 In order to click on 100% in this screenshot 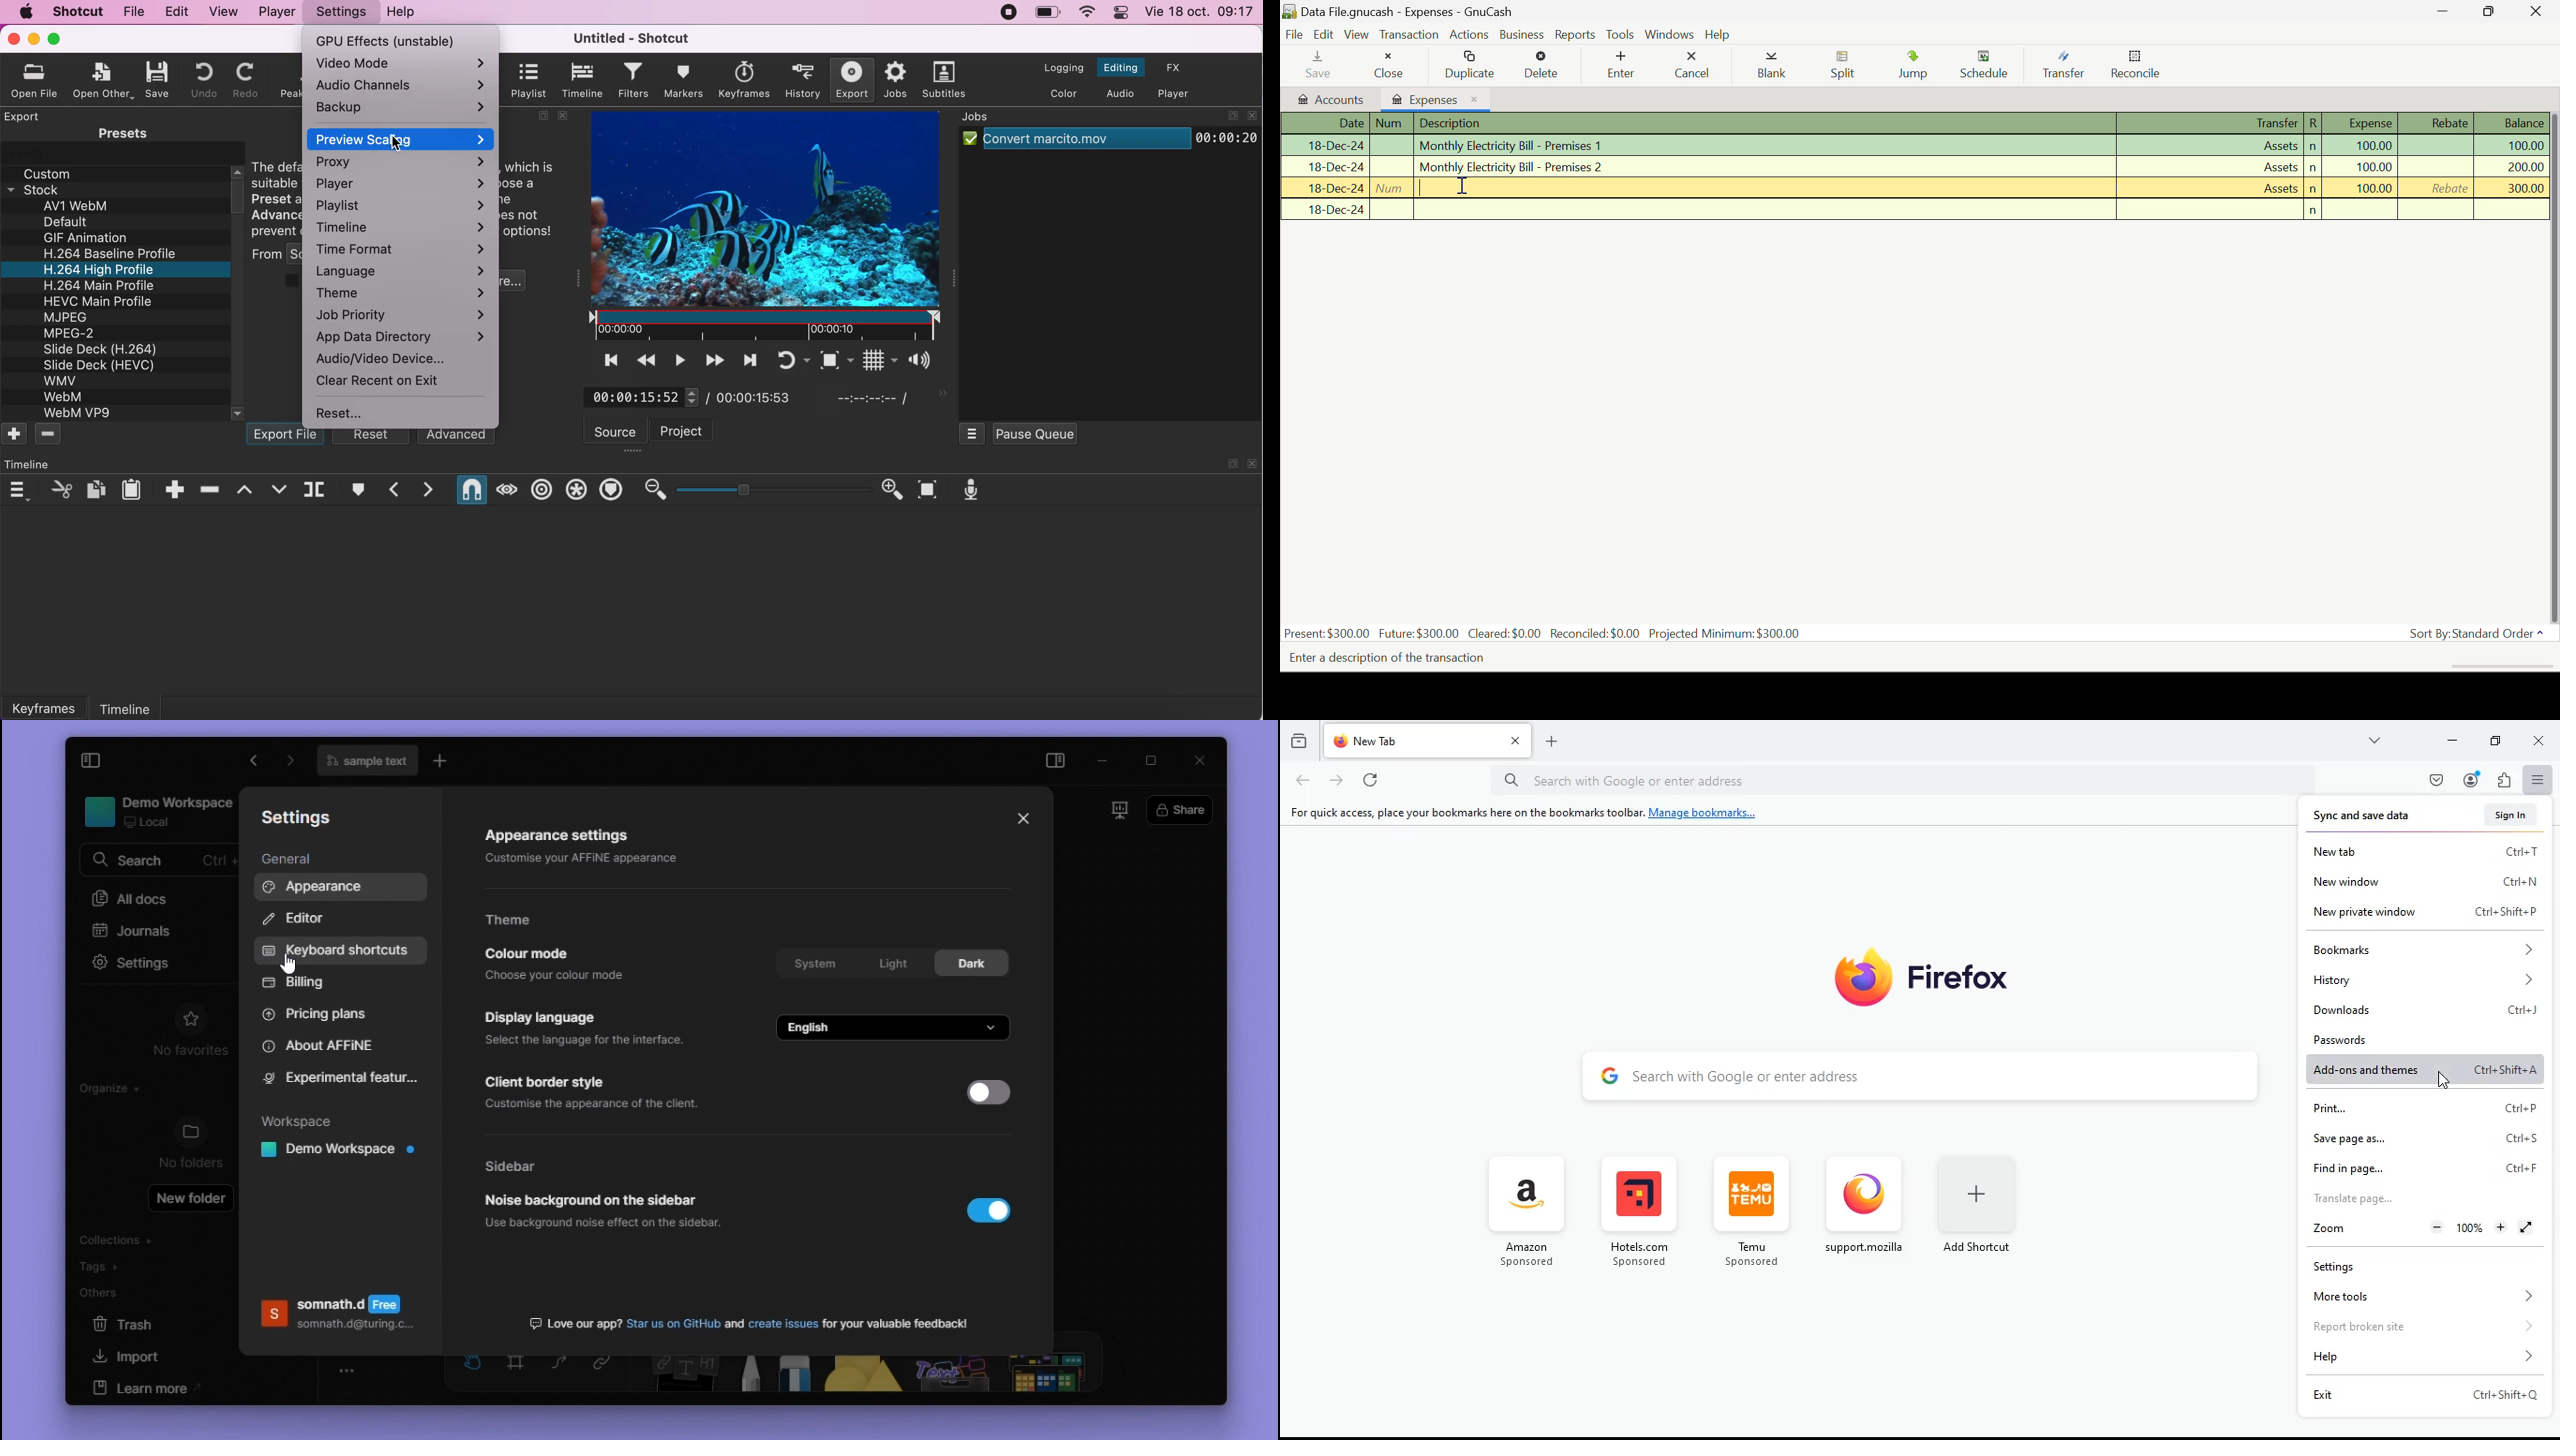, I will do `click(2472, 1229)`.